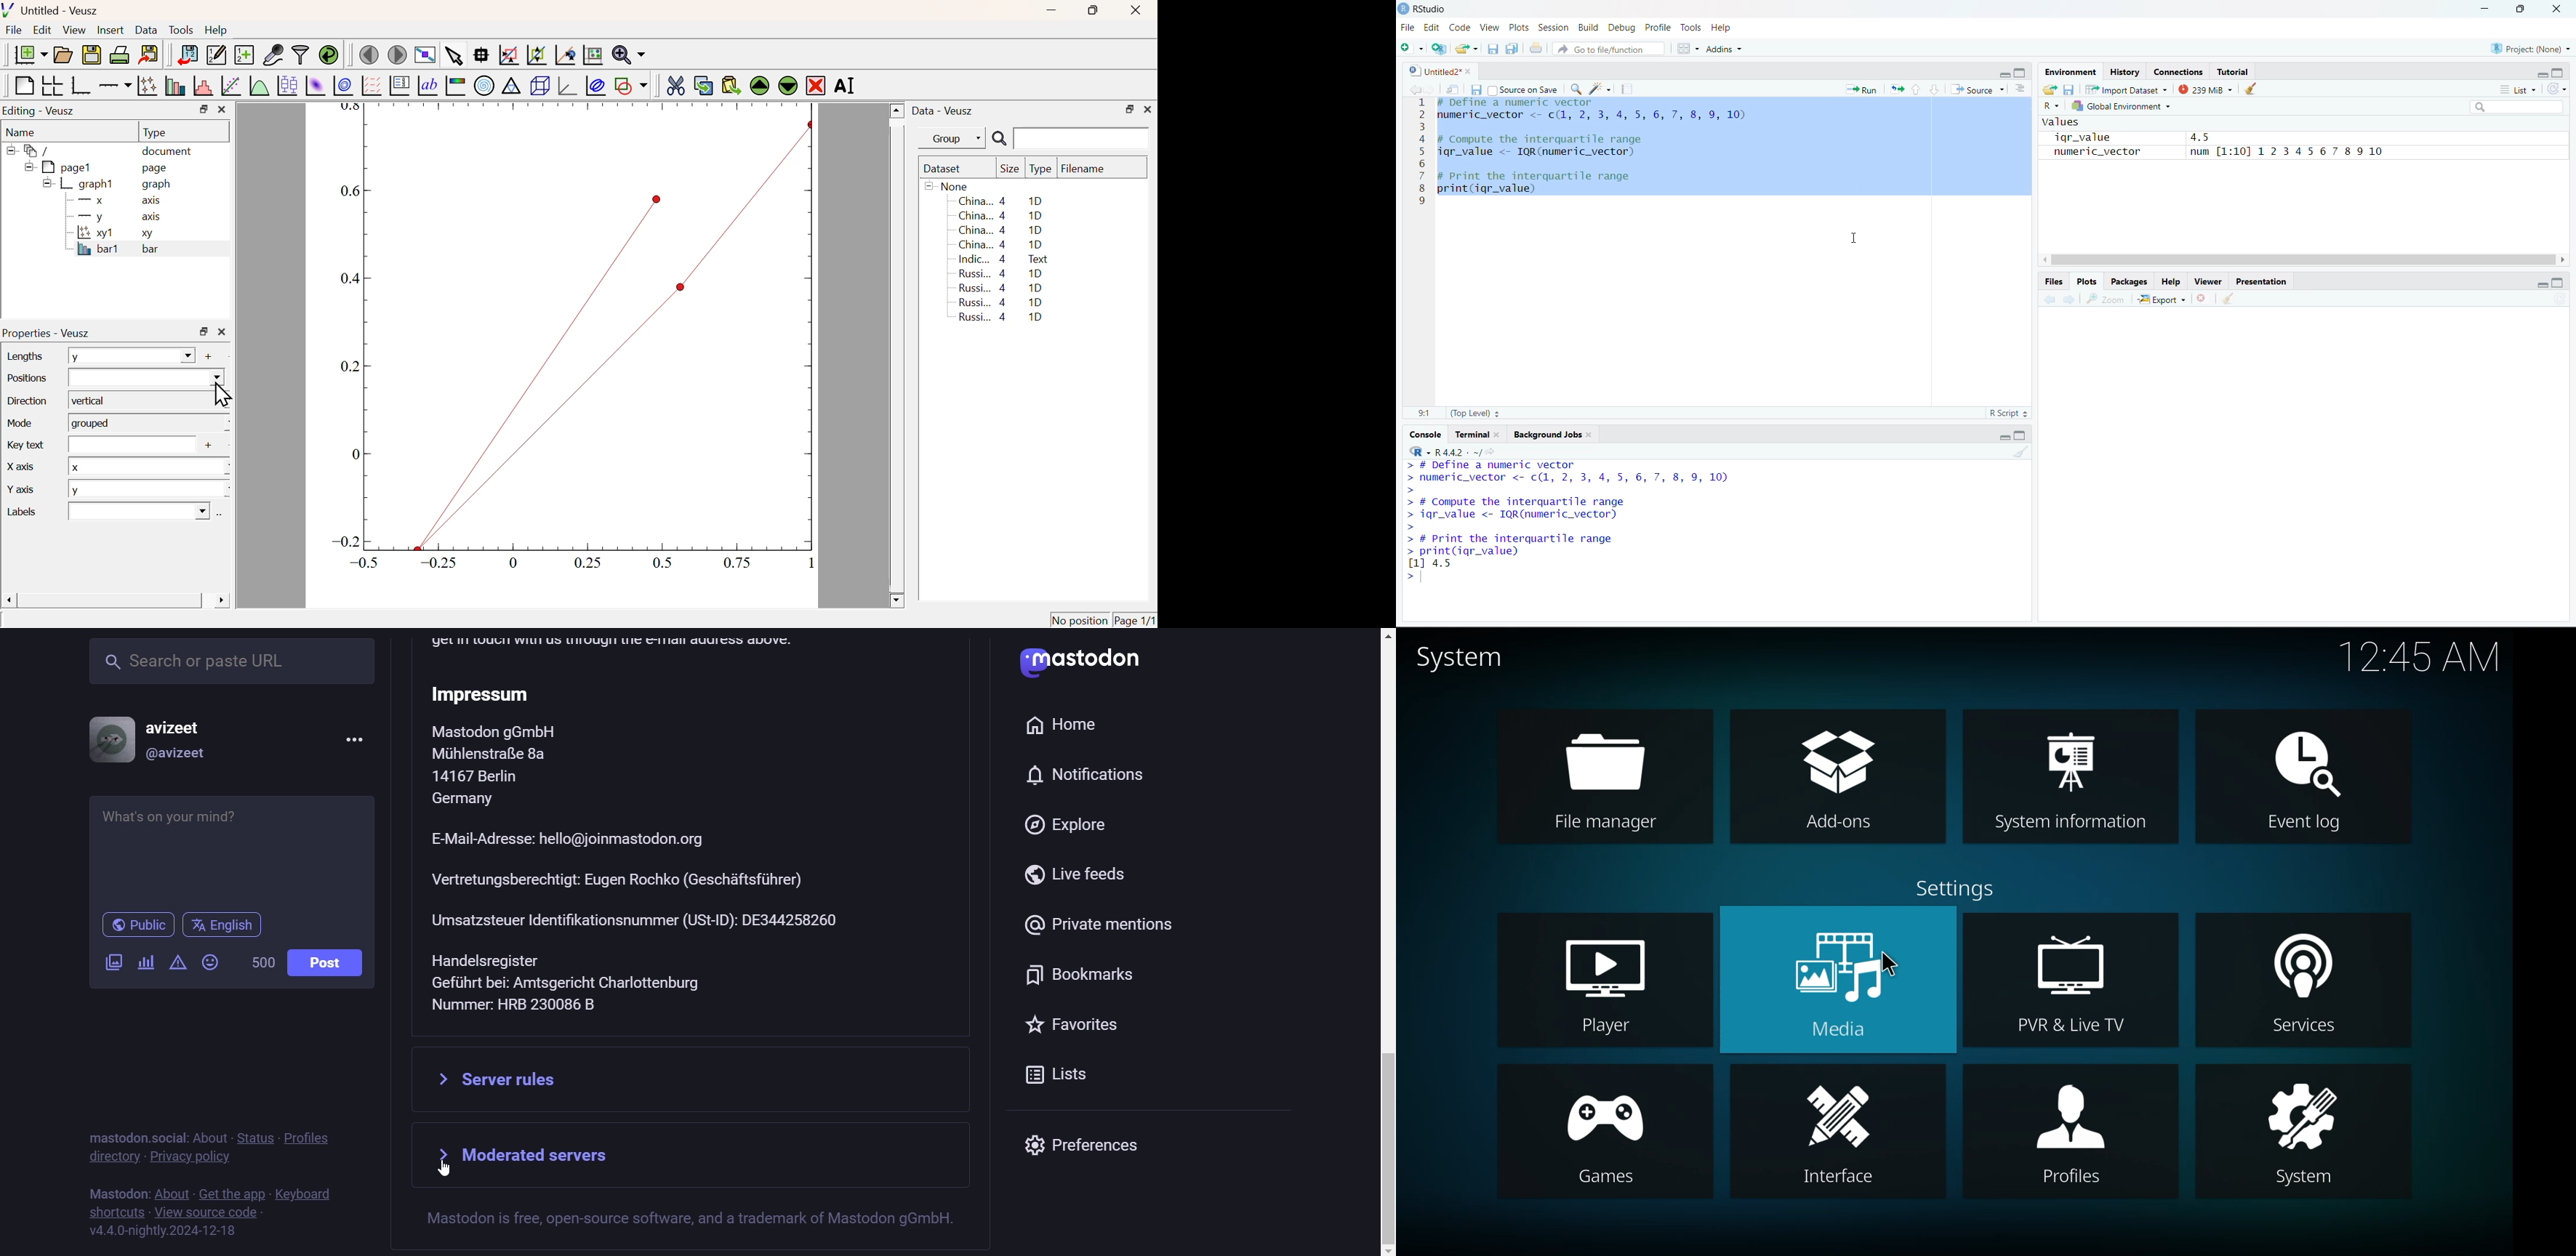  I want to click on Zoom, so click(2110, 299).